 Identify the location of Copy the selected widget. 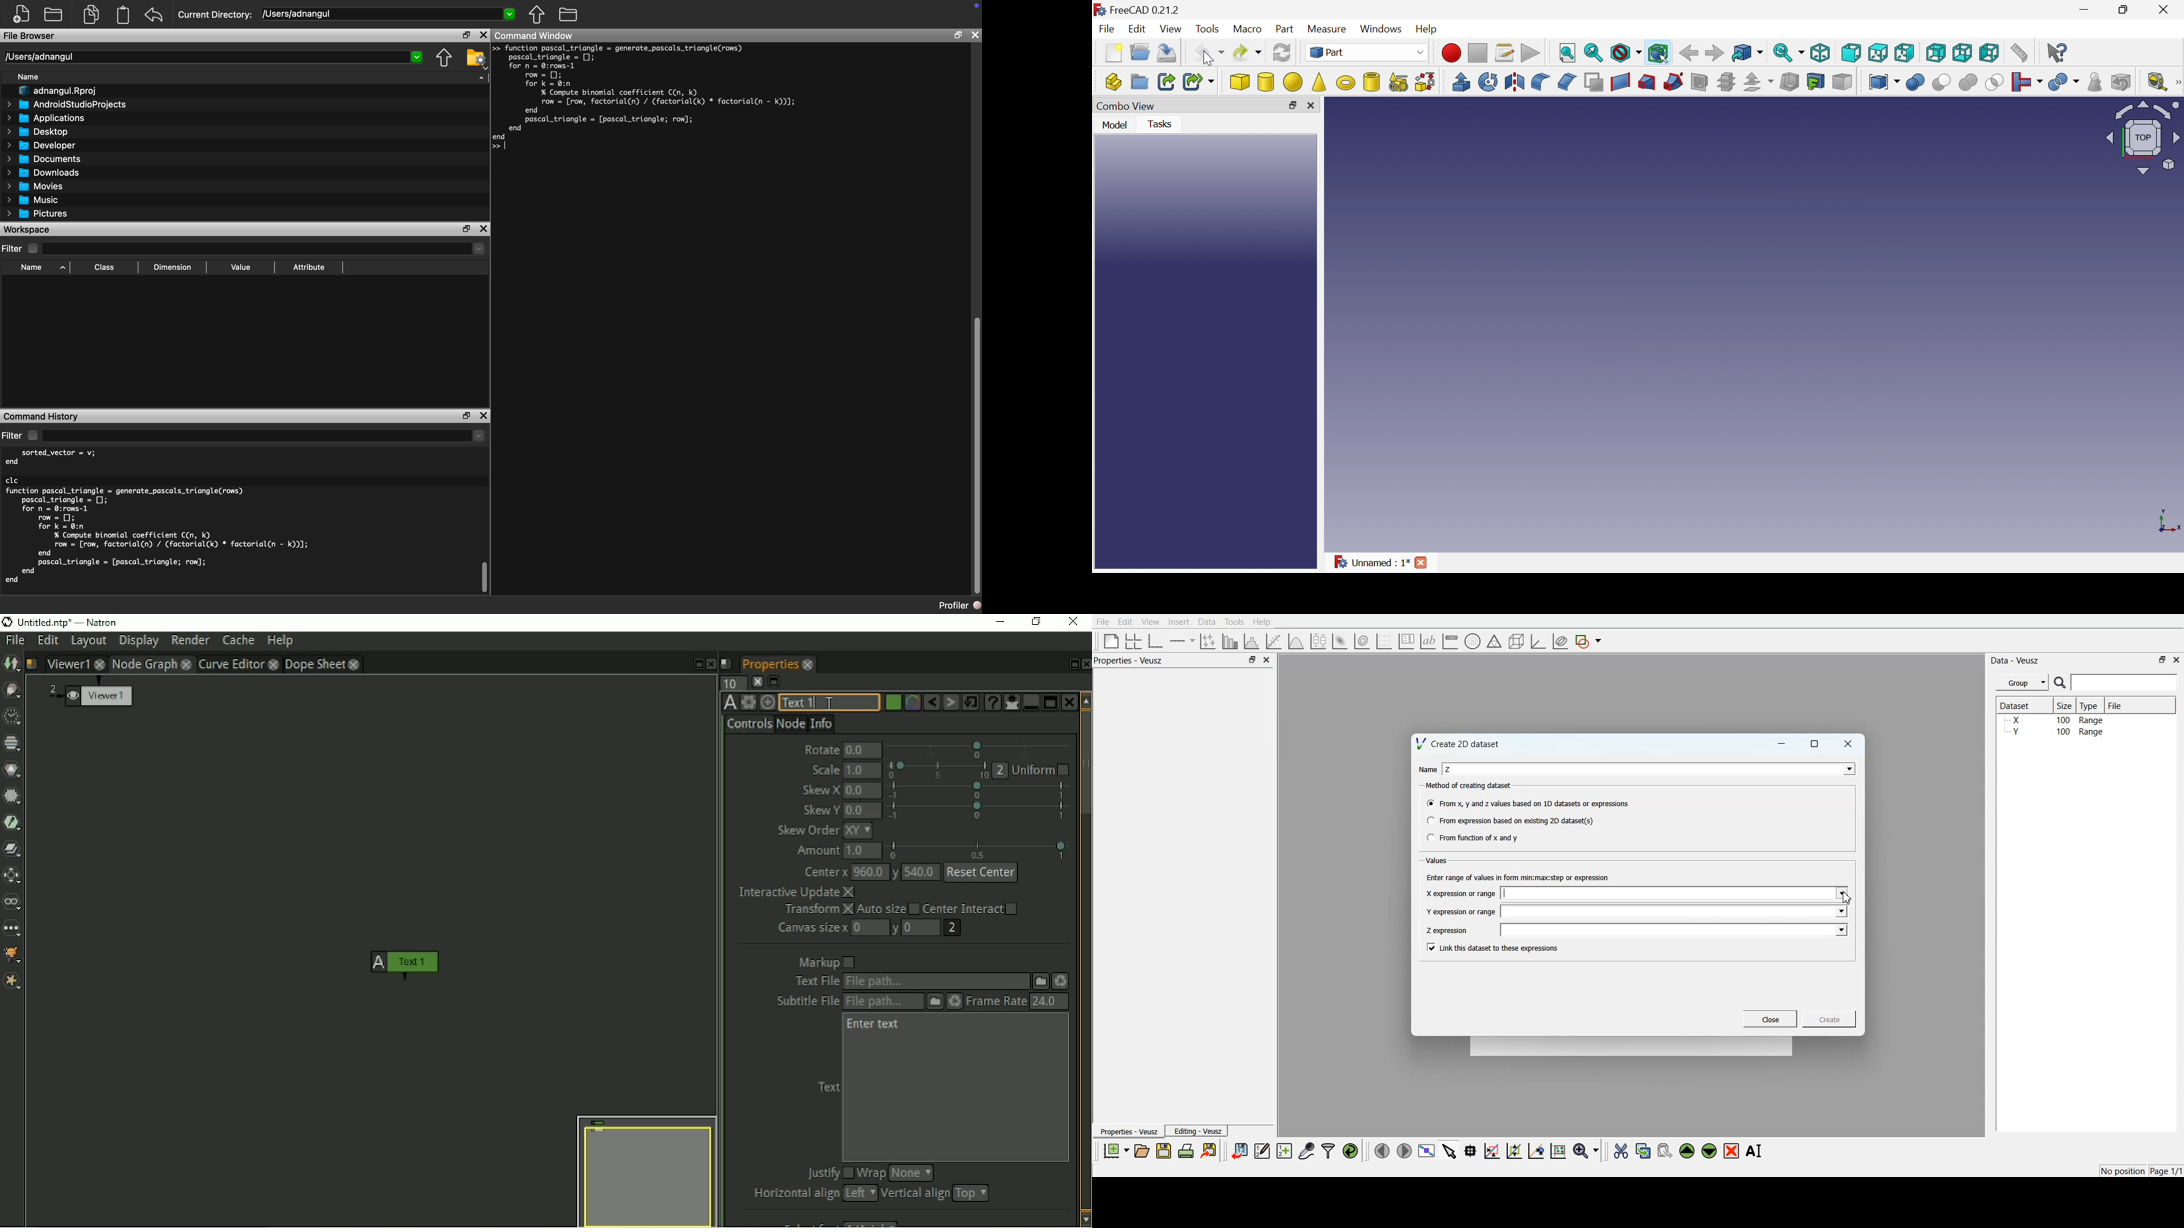
(1644, 1150).